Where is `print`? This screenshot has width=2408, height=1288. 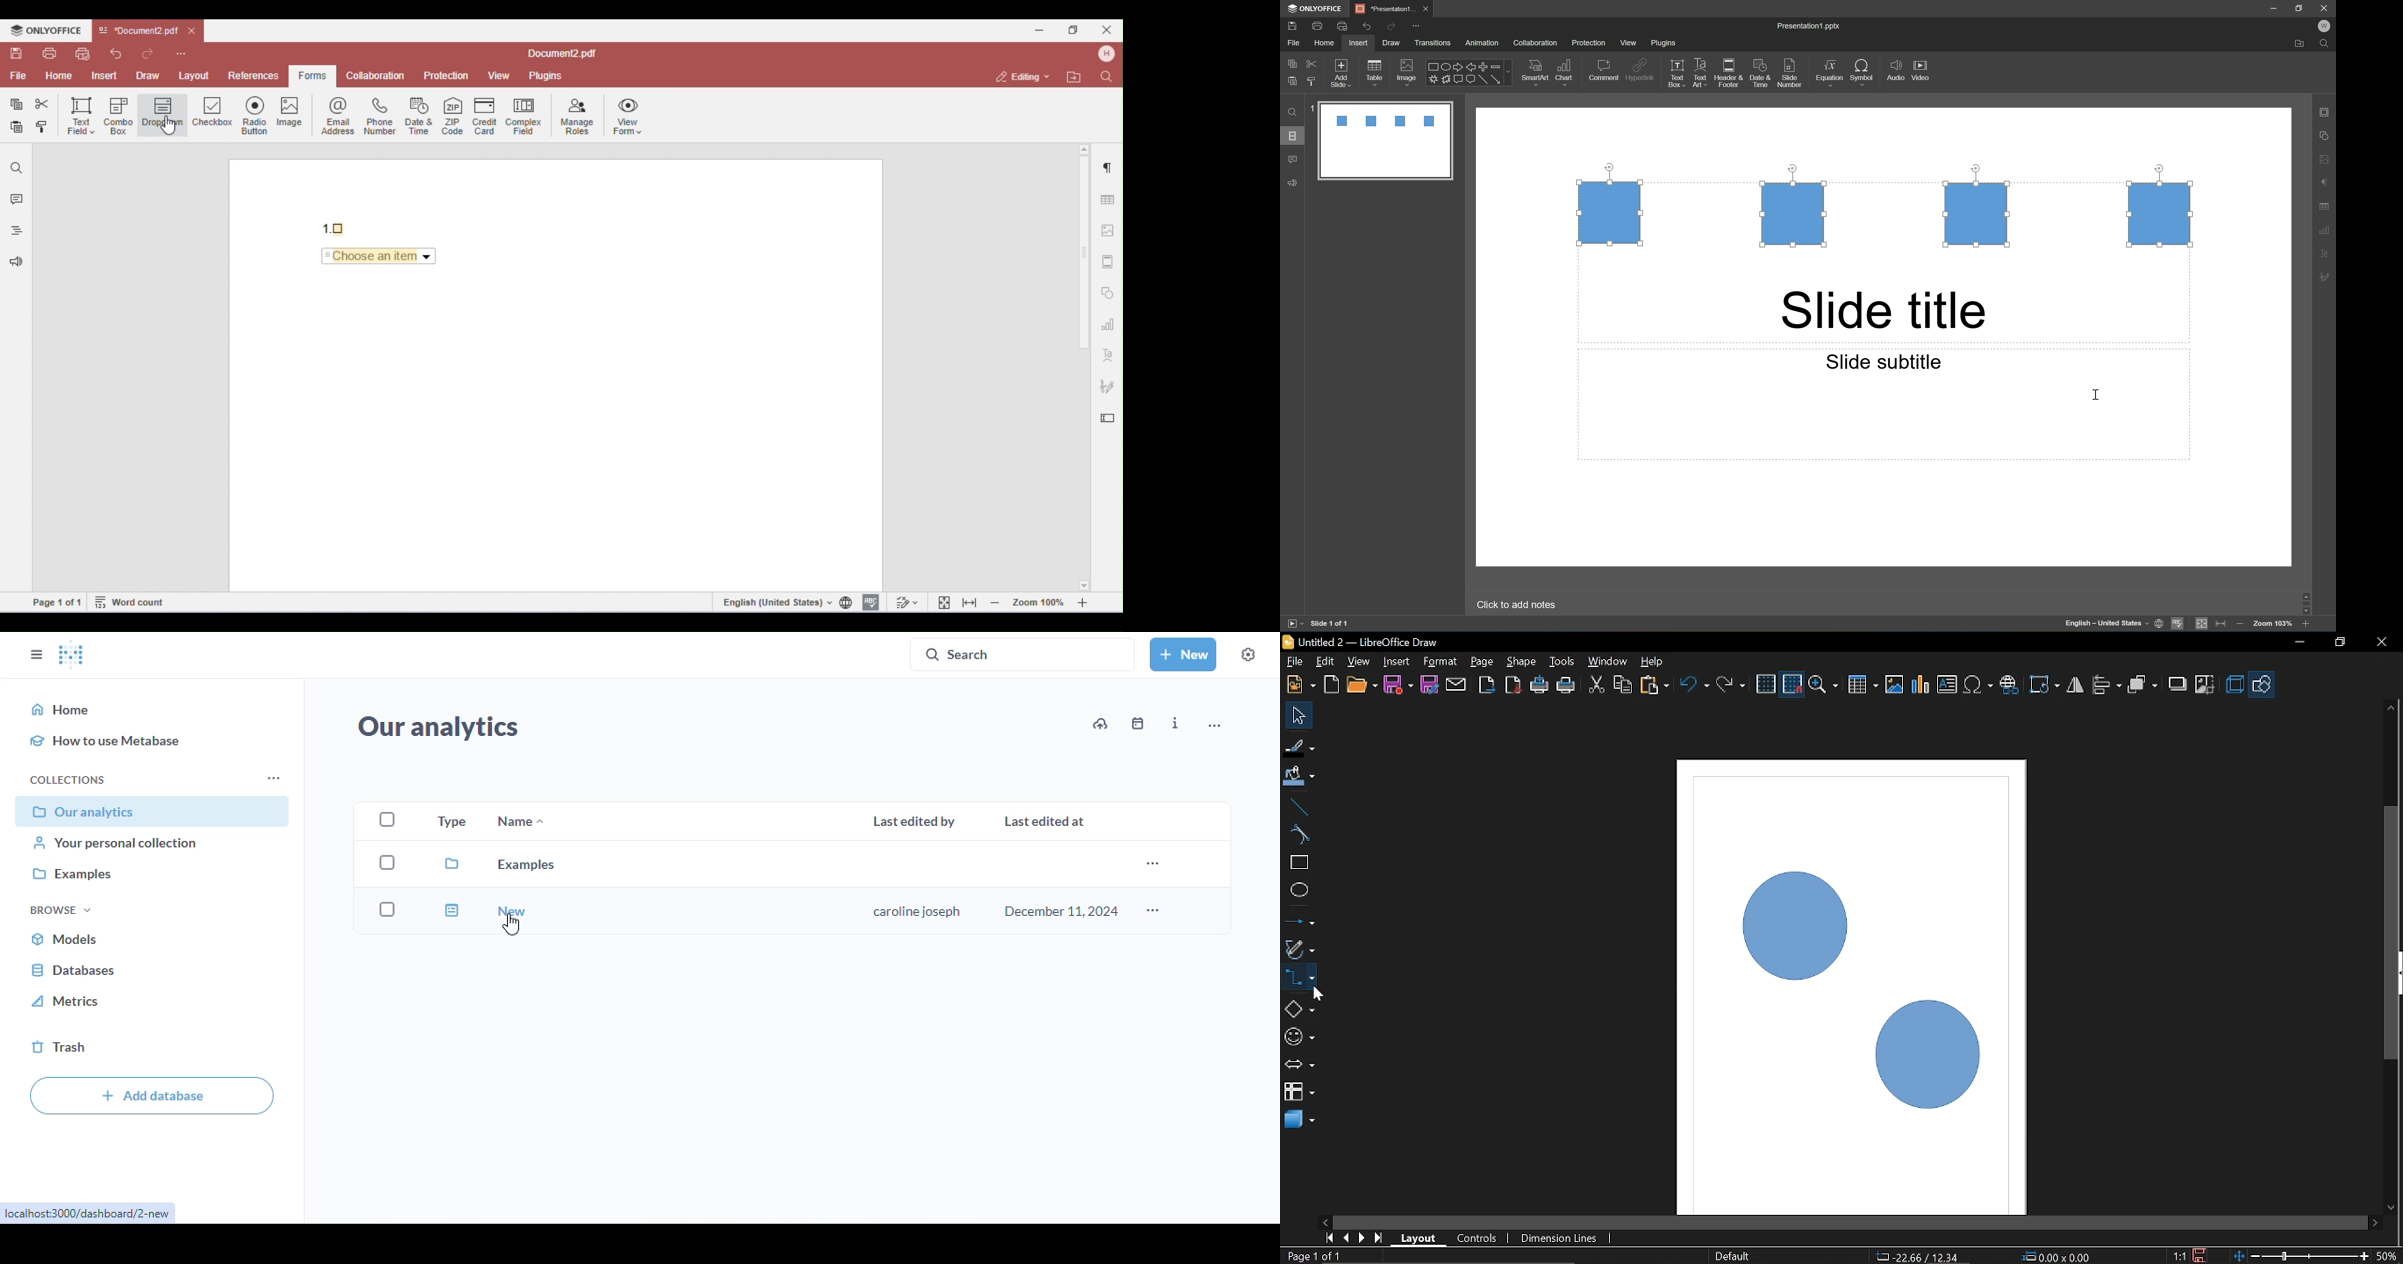 print is located at coordinates (1316, 25).